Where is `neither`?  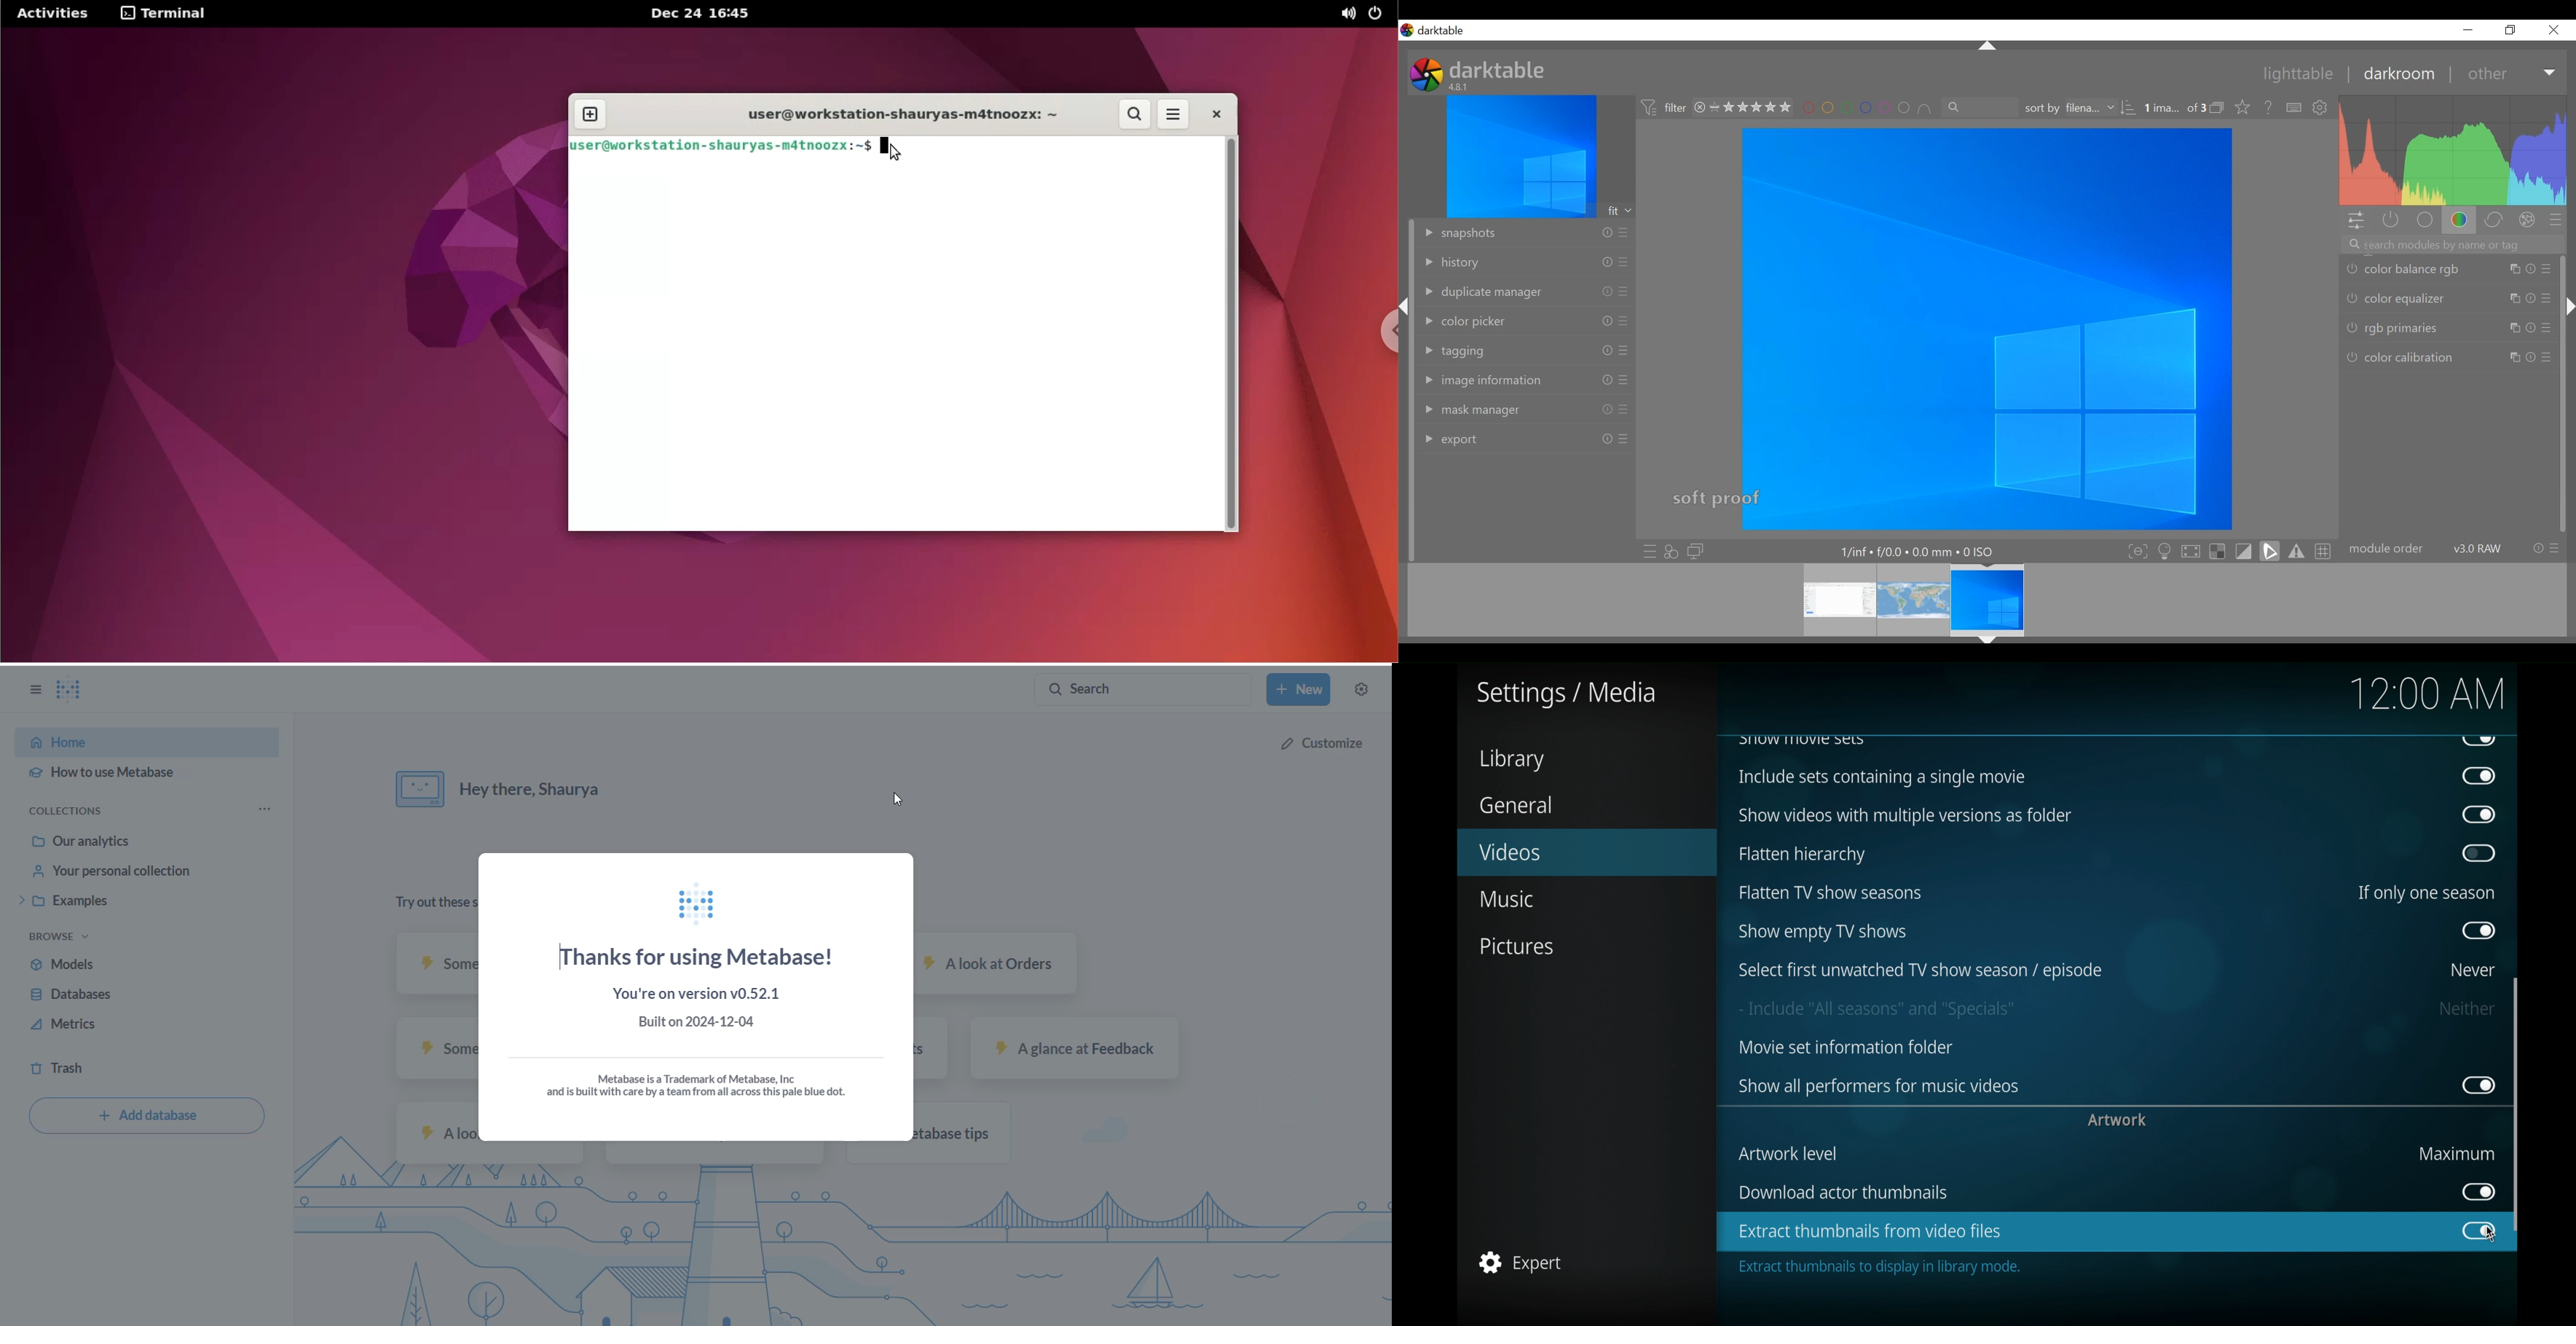
neither is located at coordinates (2469, 1010).